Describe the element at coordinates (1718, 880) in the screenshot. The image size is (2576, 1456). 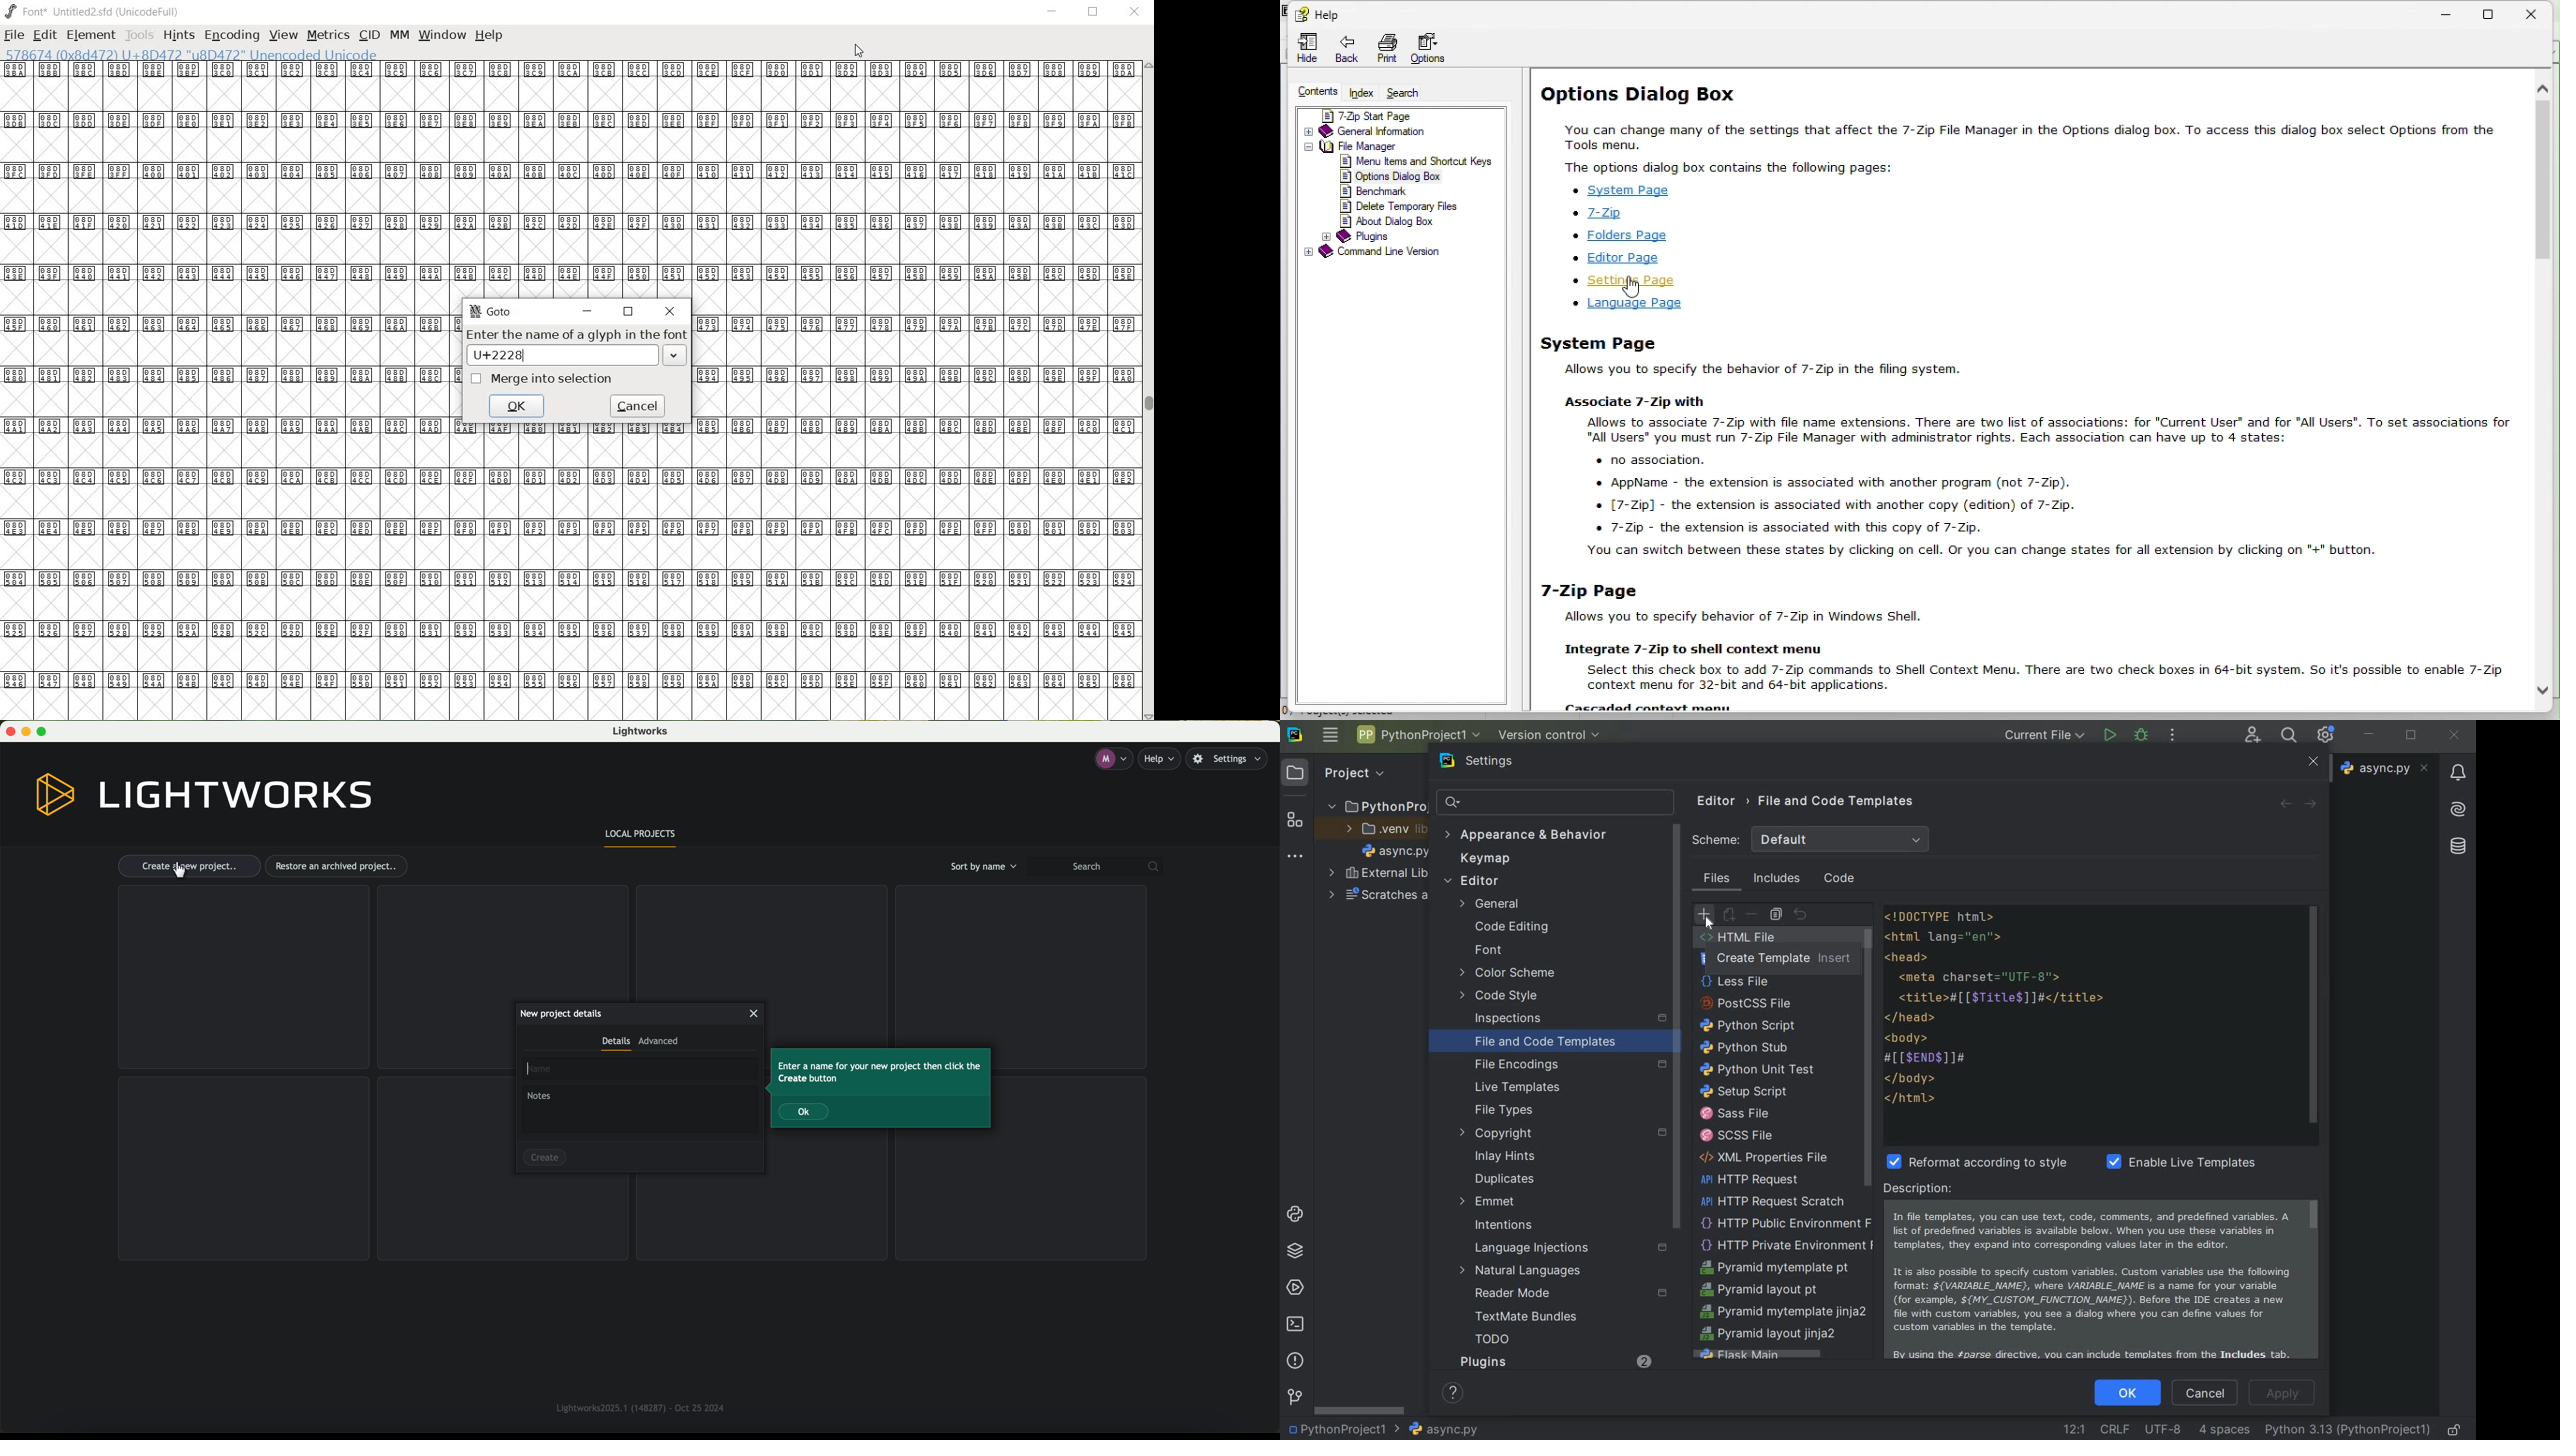
I see `files` at that location.